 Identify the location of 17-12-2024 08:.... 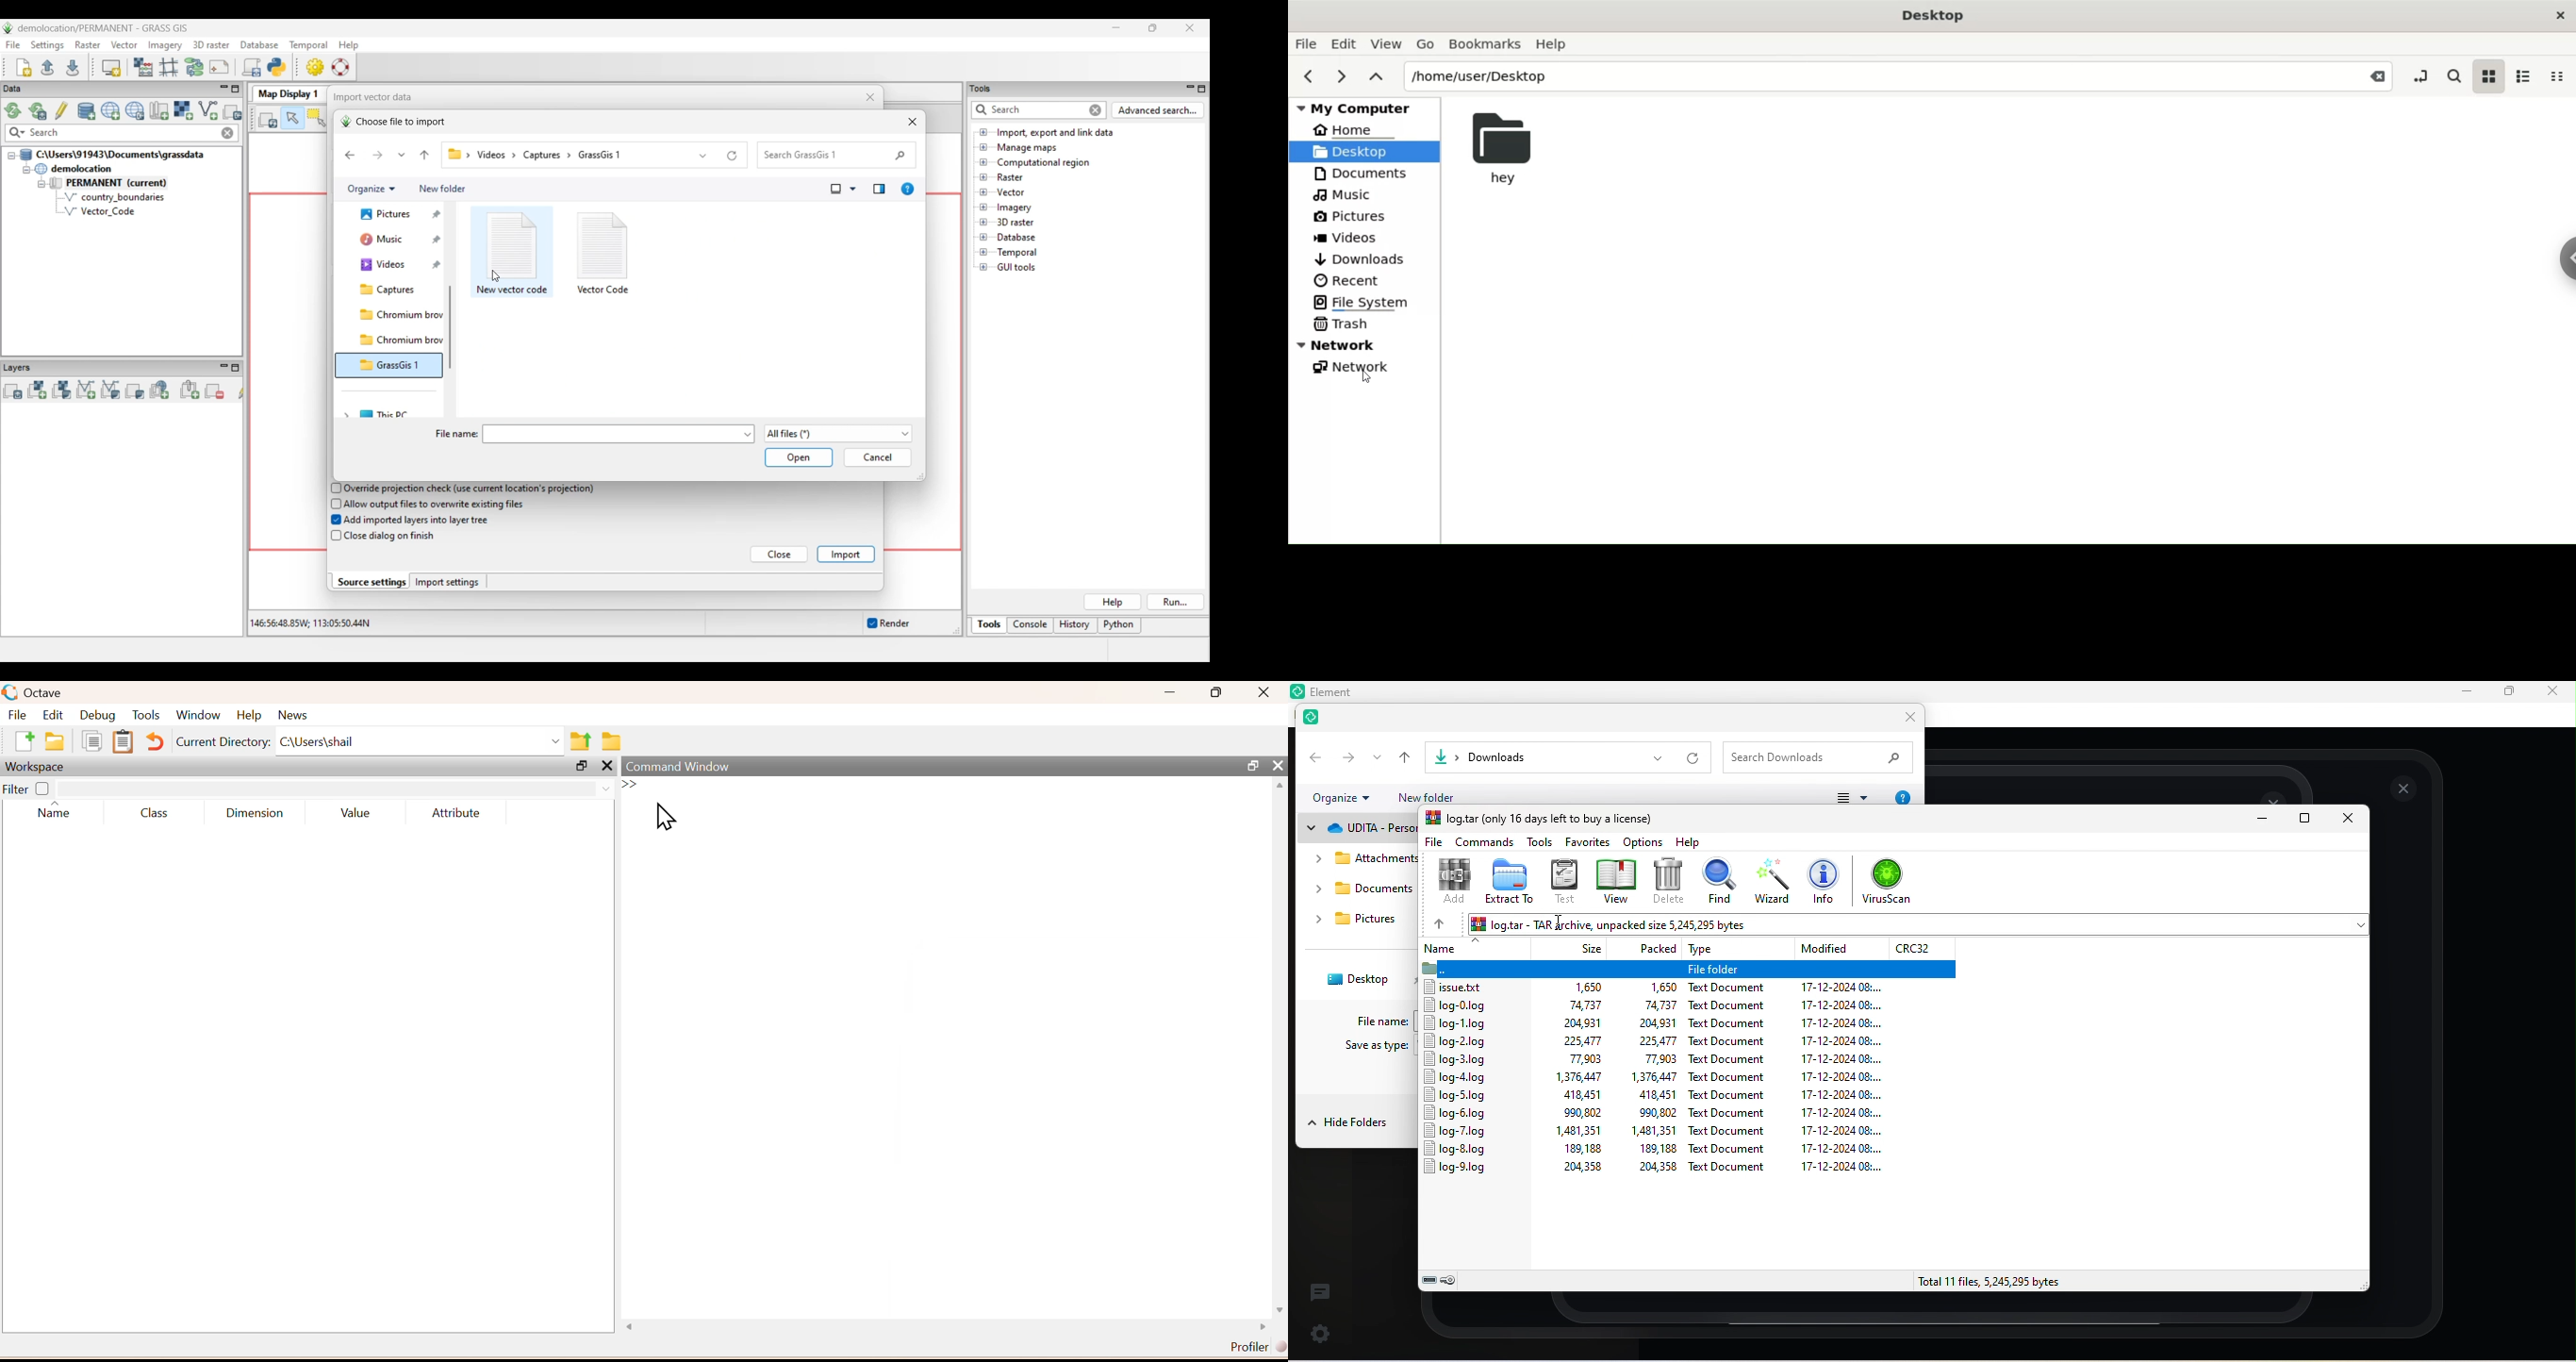
(1843, 1077).